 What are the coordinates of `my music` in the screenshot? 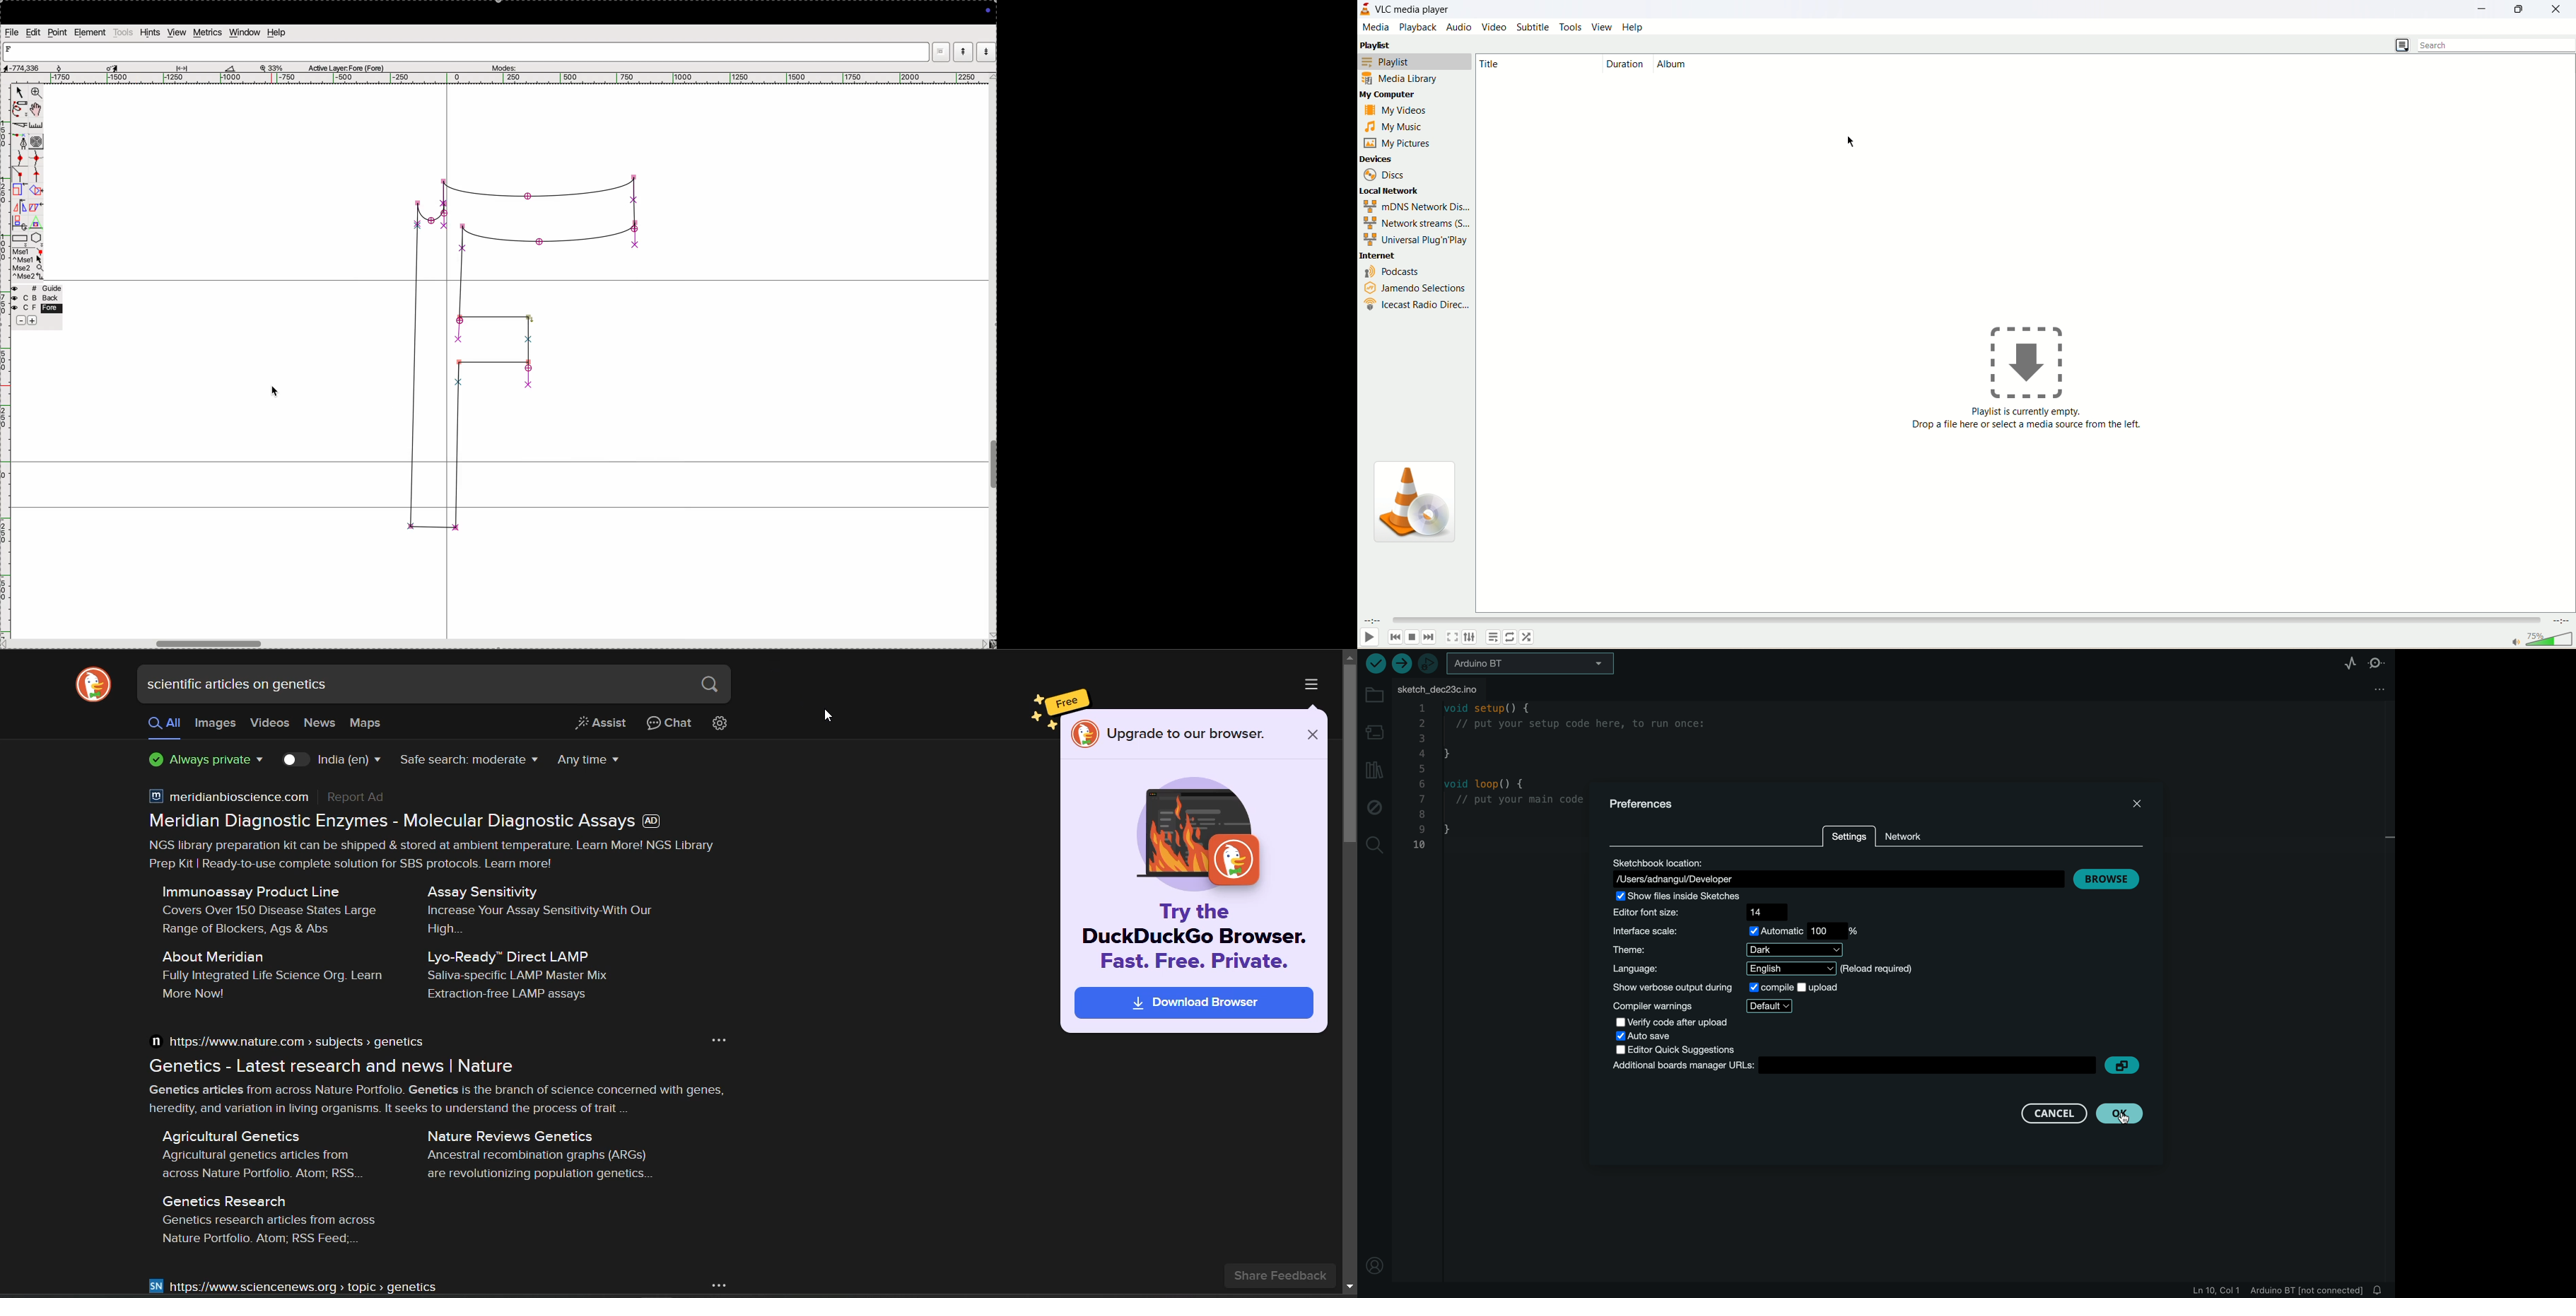 It's located at (1395, 125).